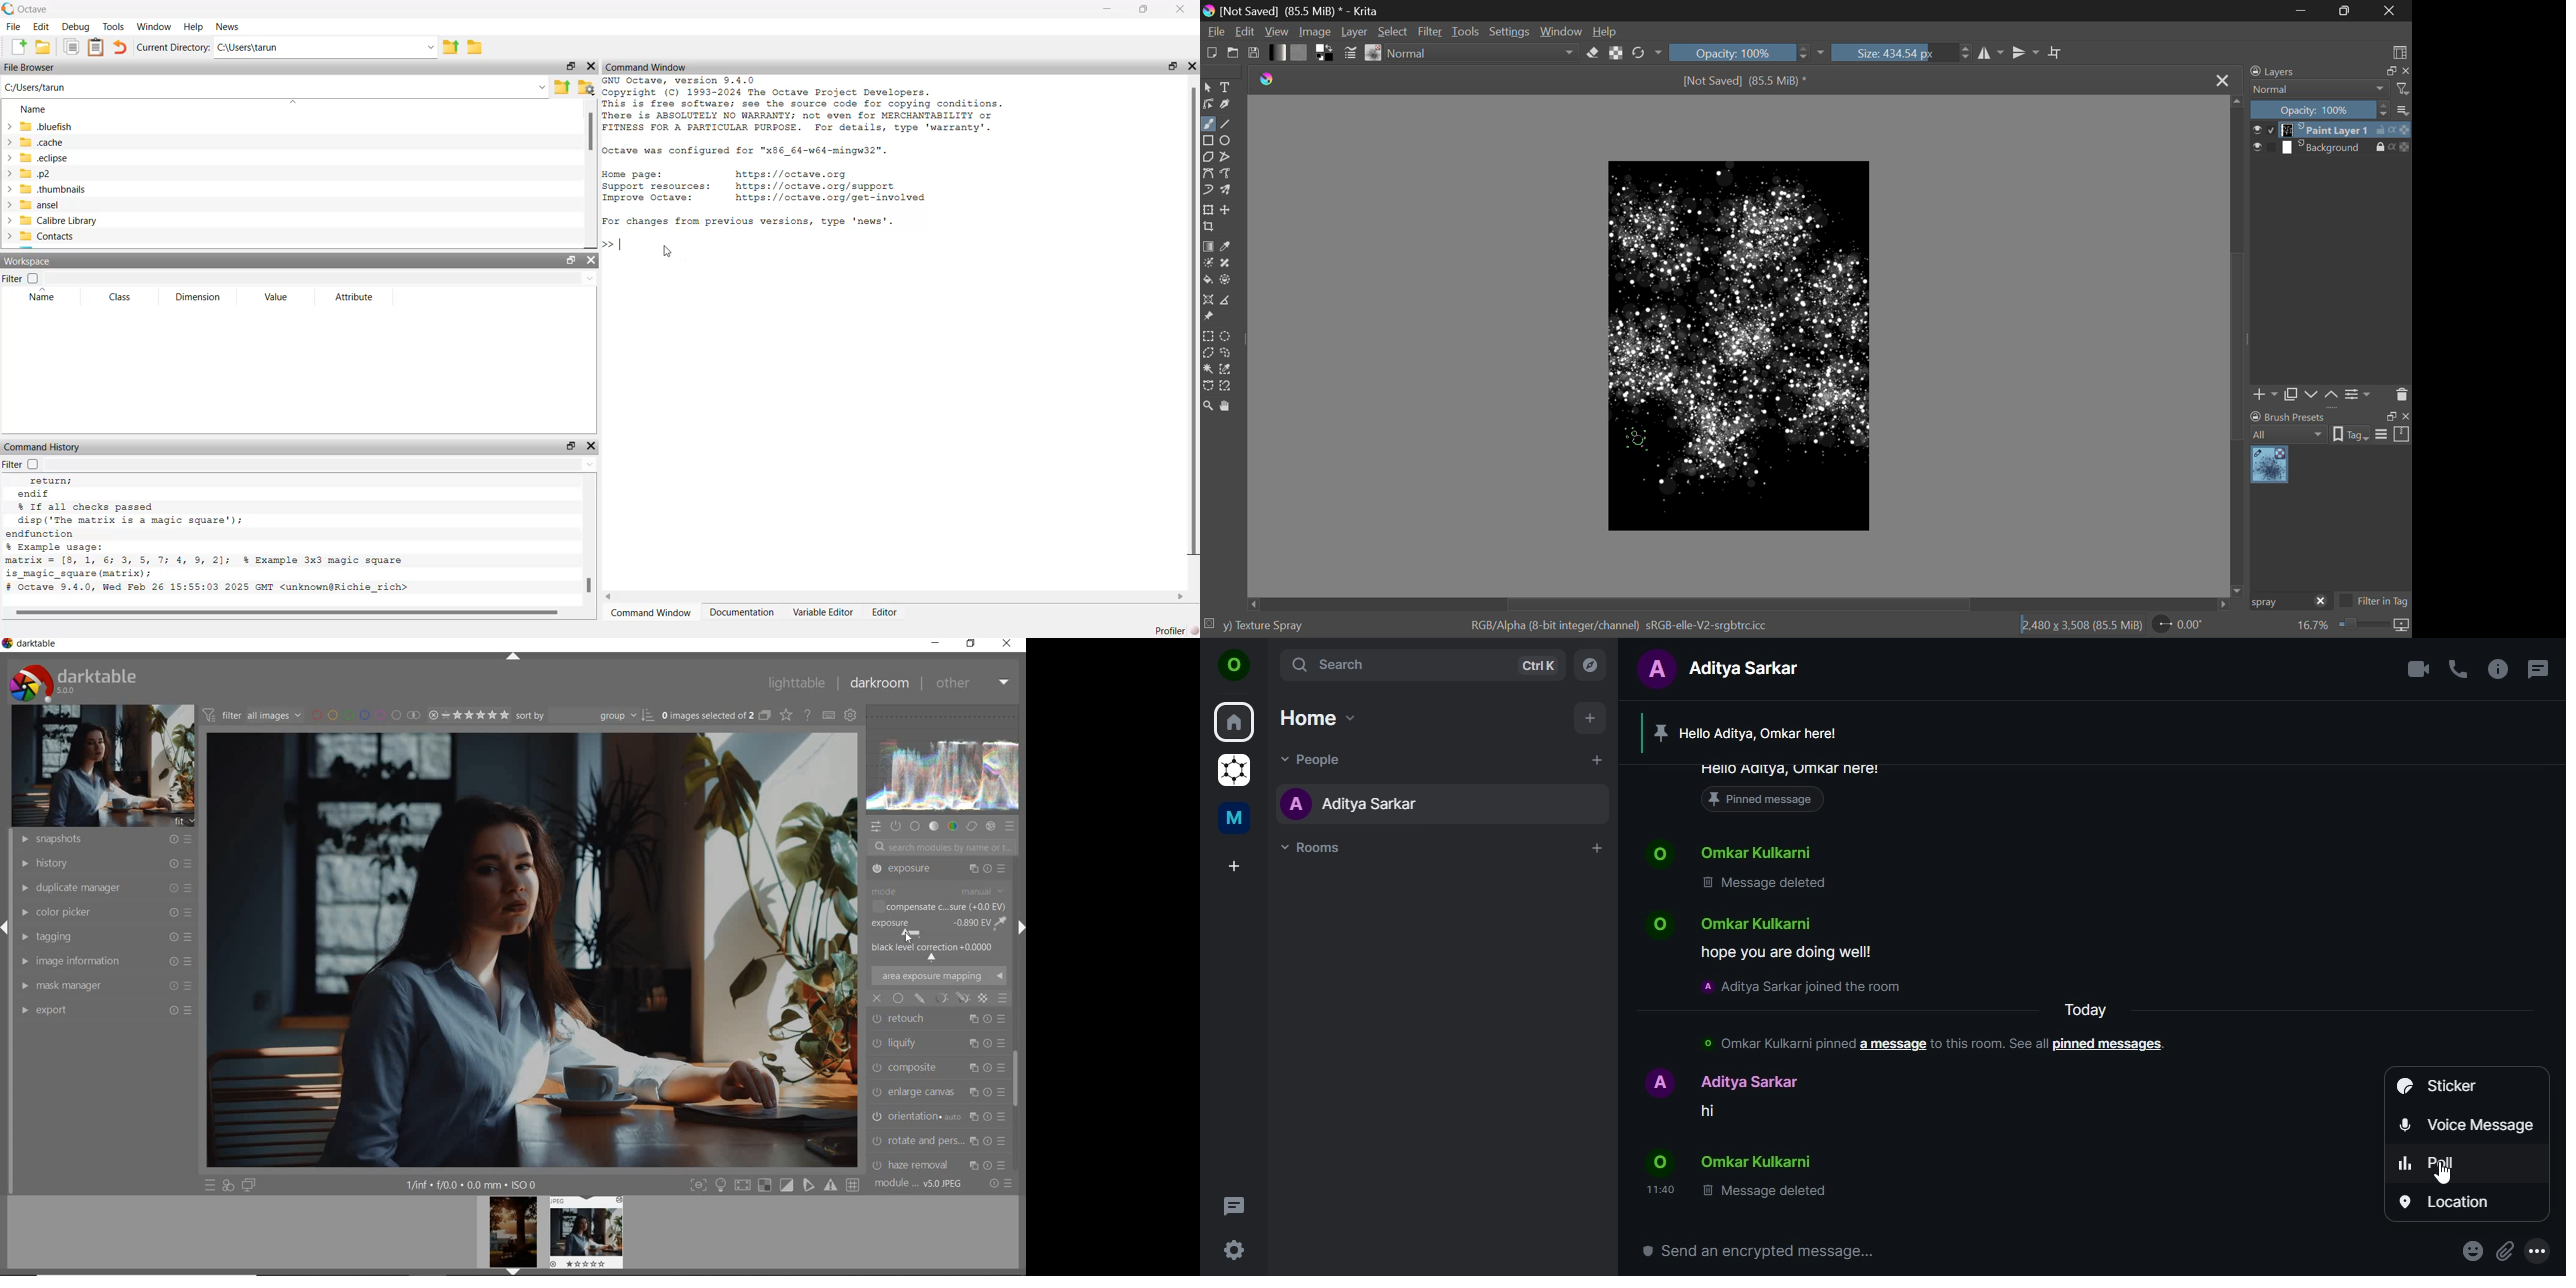  What do you see at coordinates (34, 109) in the screenshot?
I see `Name` at bounding box center [34, 109].